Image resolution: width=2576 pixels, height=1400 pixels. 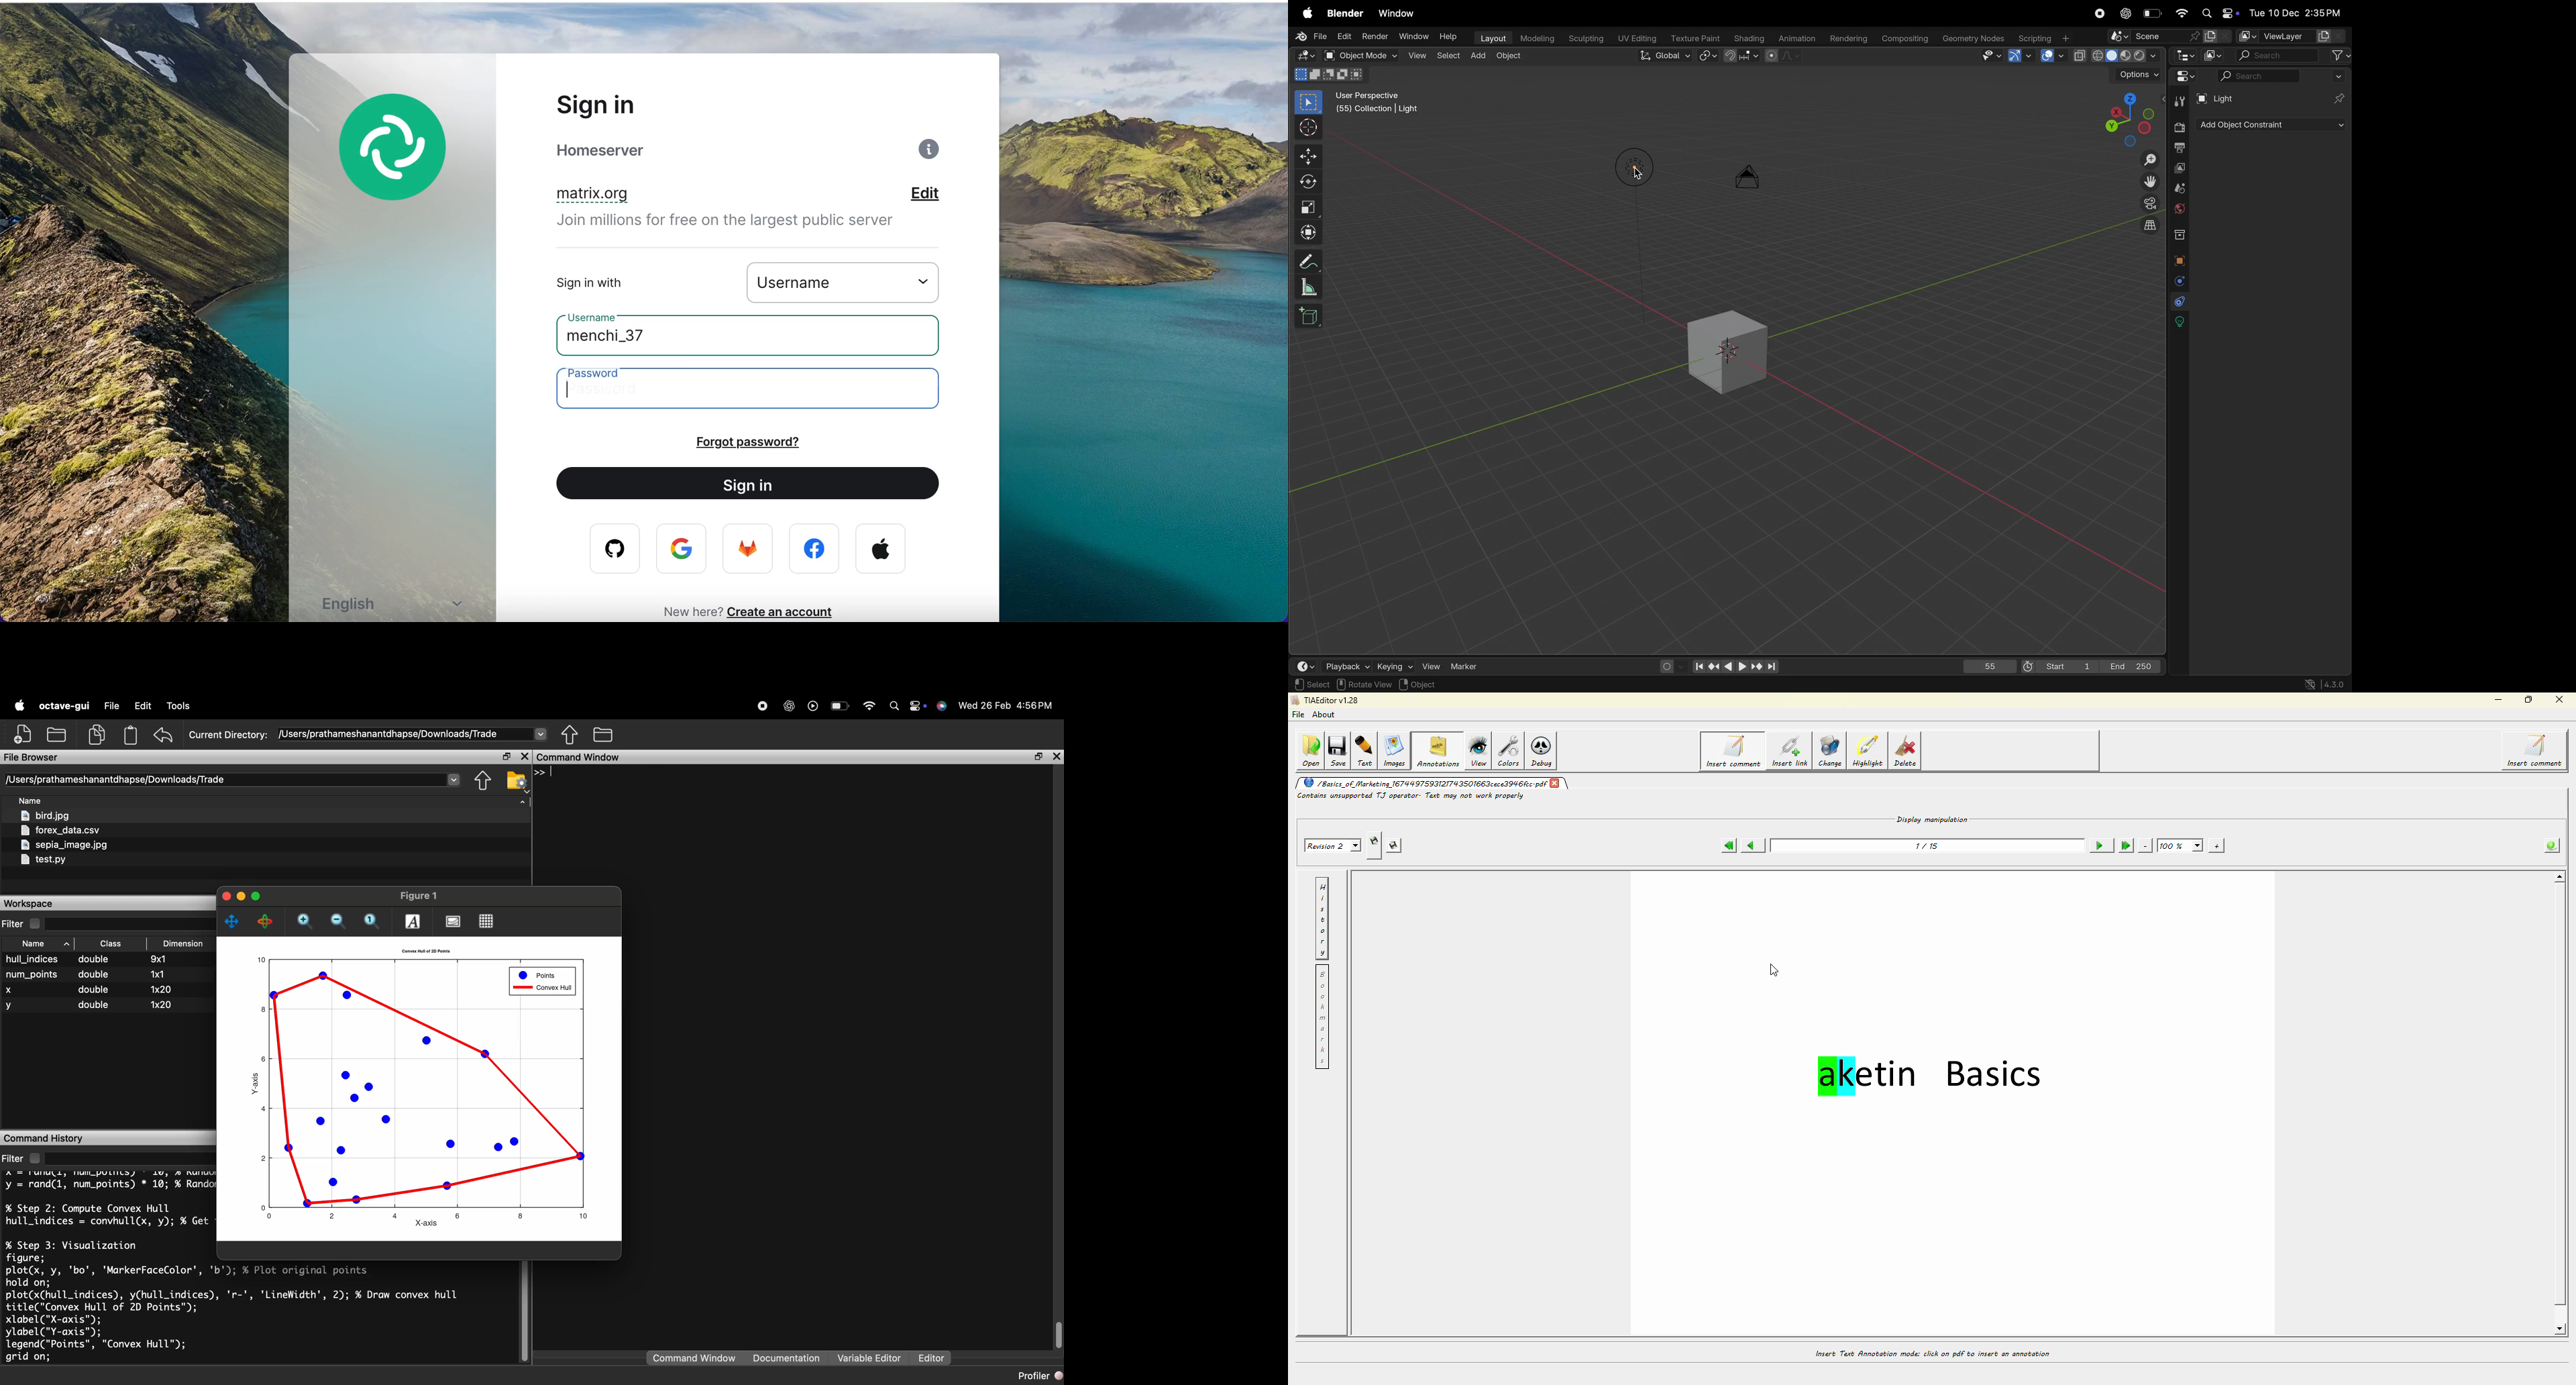 What do you see at coordinates (2169, 36) in the screenshot?
I see `scene` at bounding box center [2169, 36].